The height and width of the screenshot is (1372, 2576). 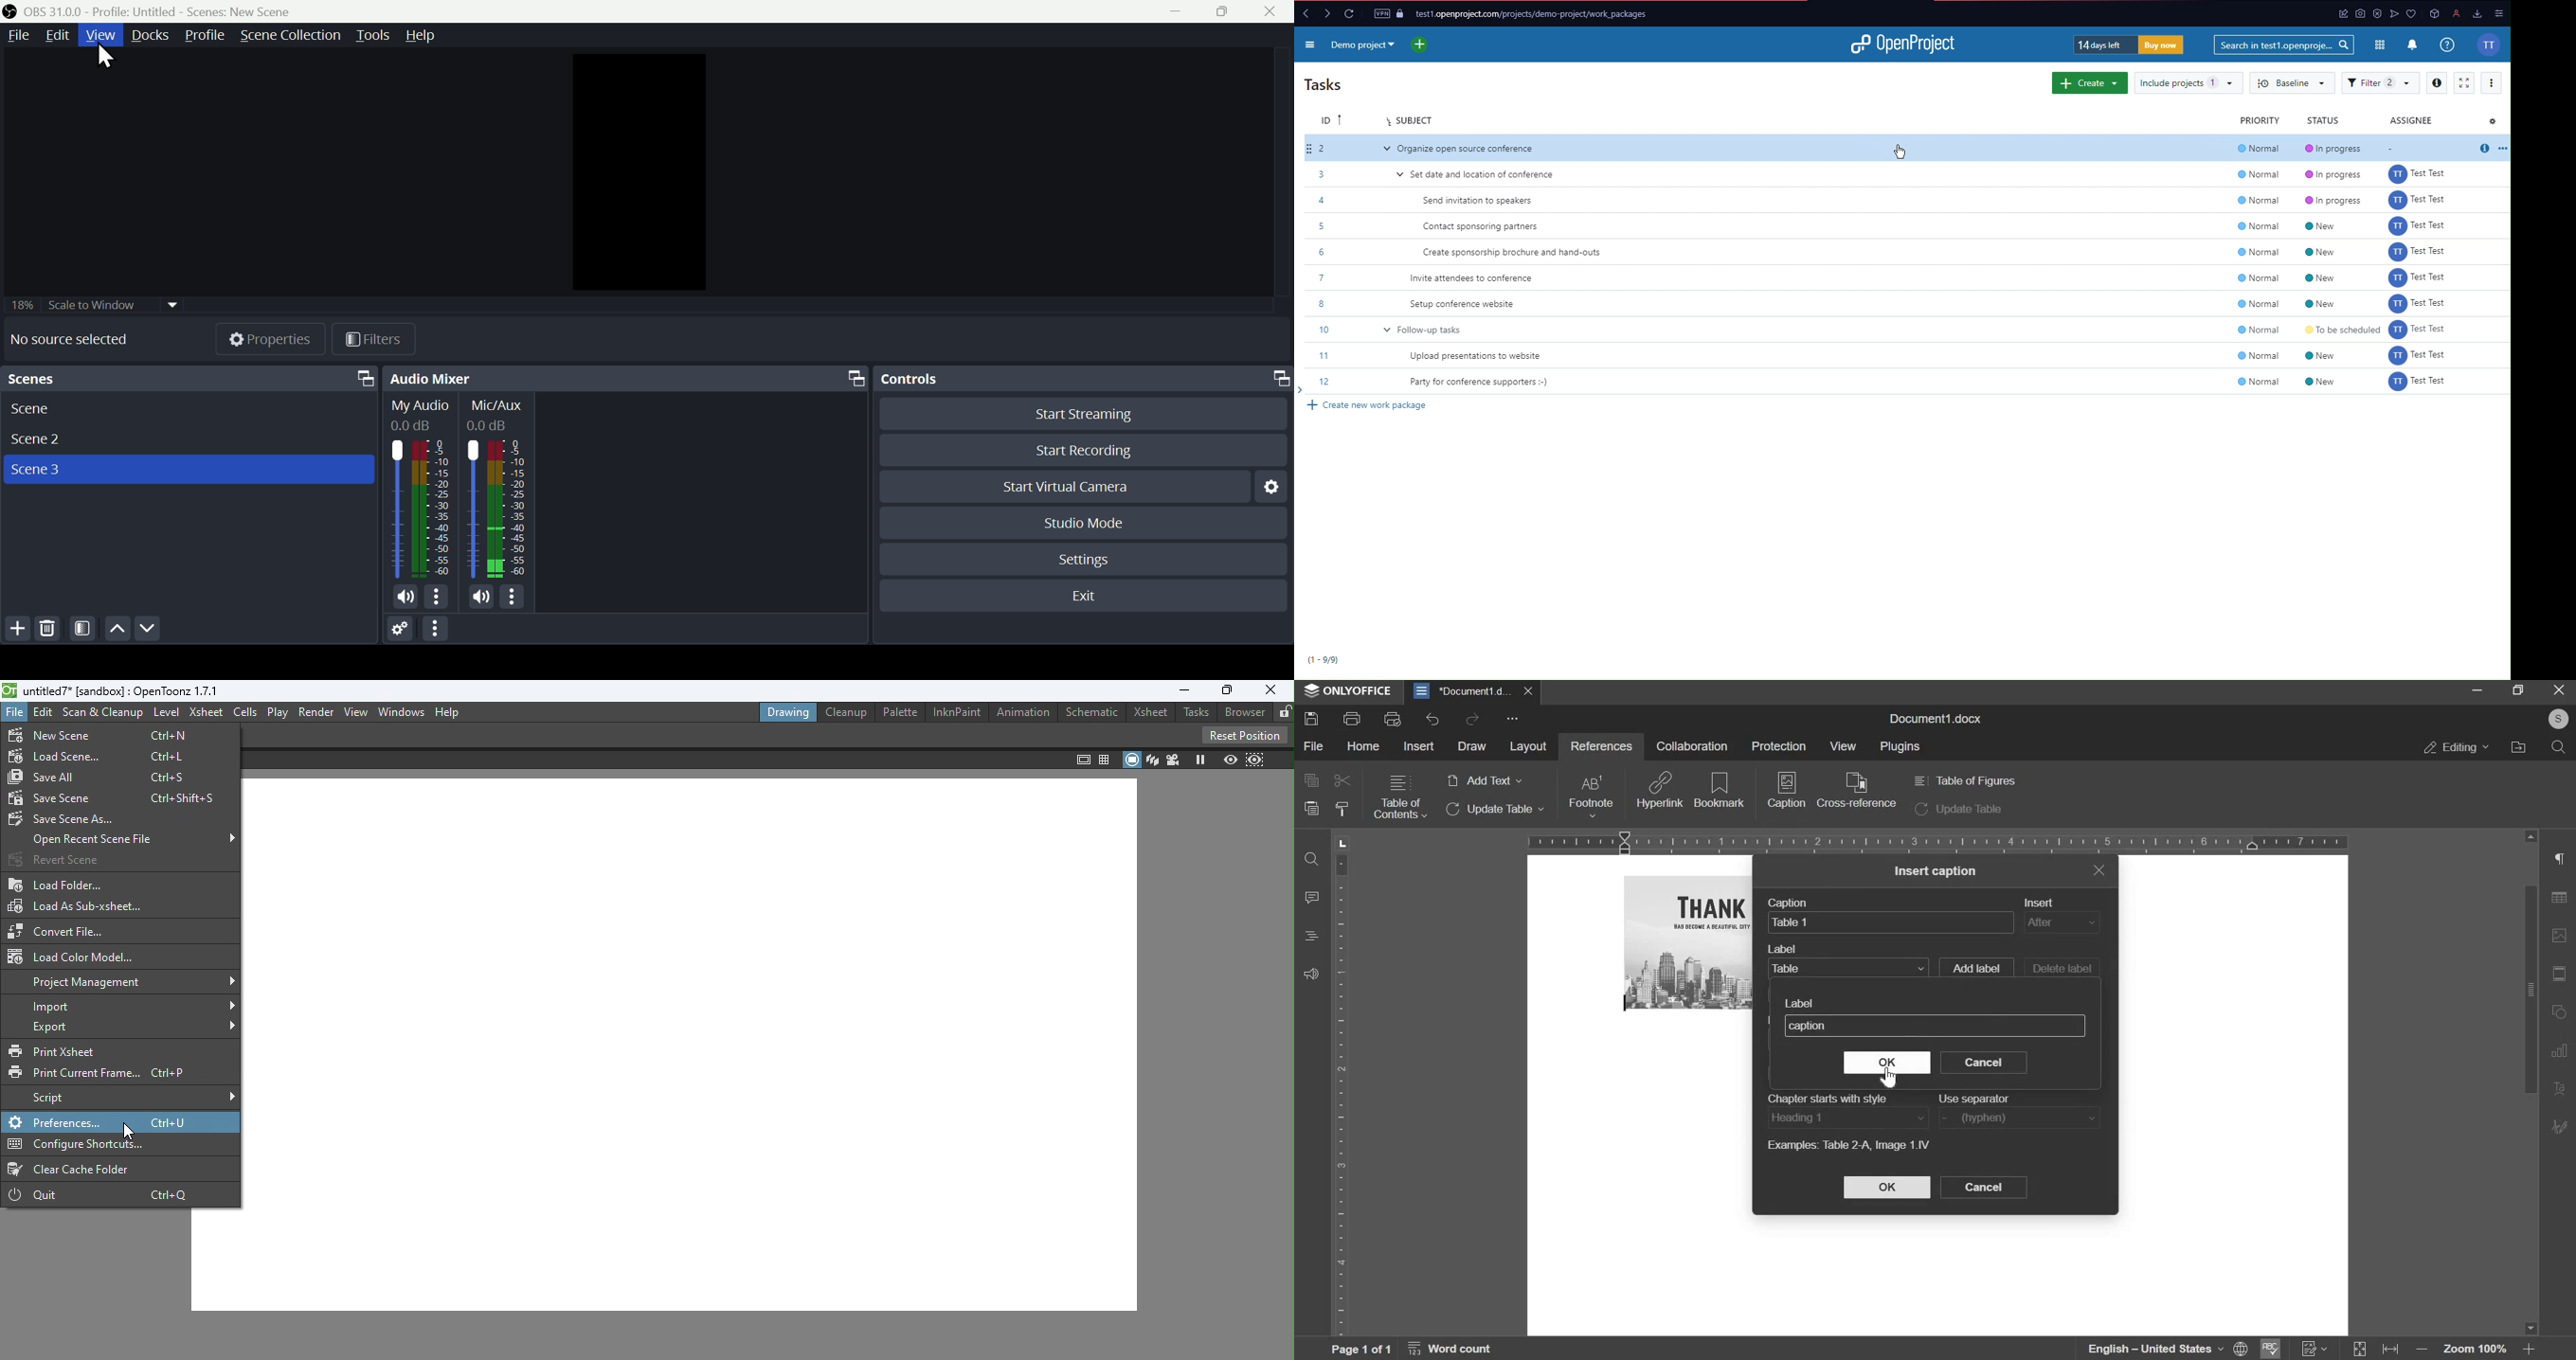 What do you see at coordinates (1365, 48) in the screenshot?
I see `Demo Project` at bounding box center [1365, 48].